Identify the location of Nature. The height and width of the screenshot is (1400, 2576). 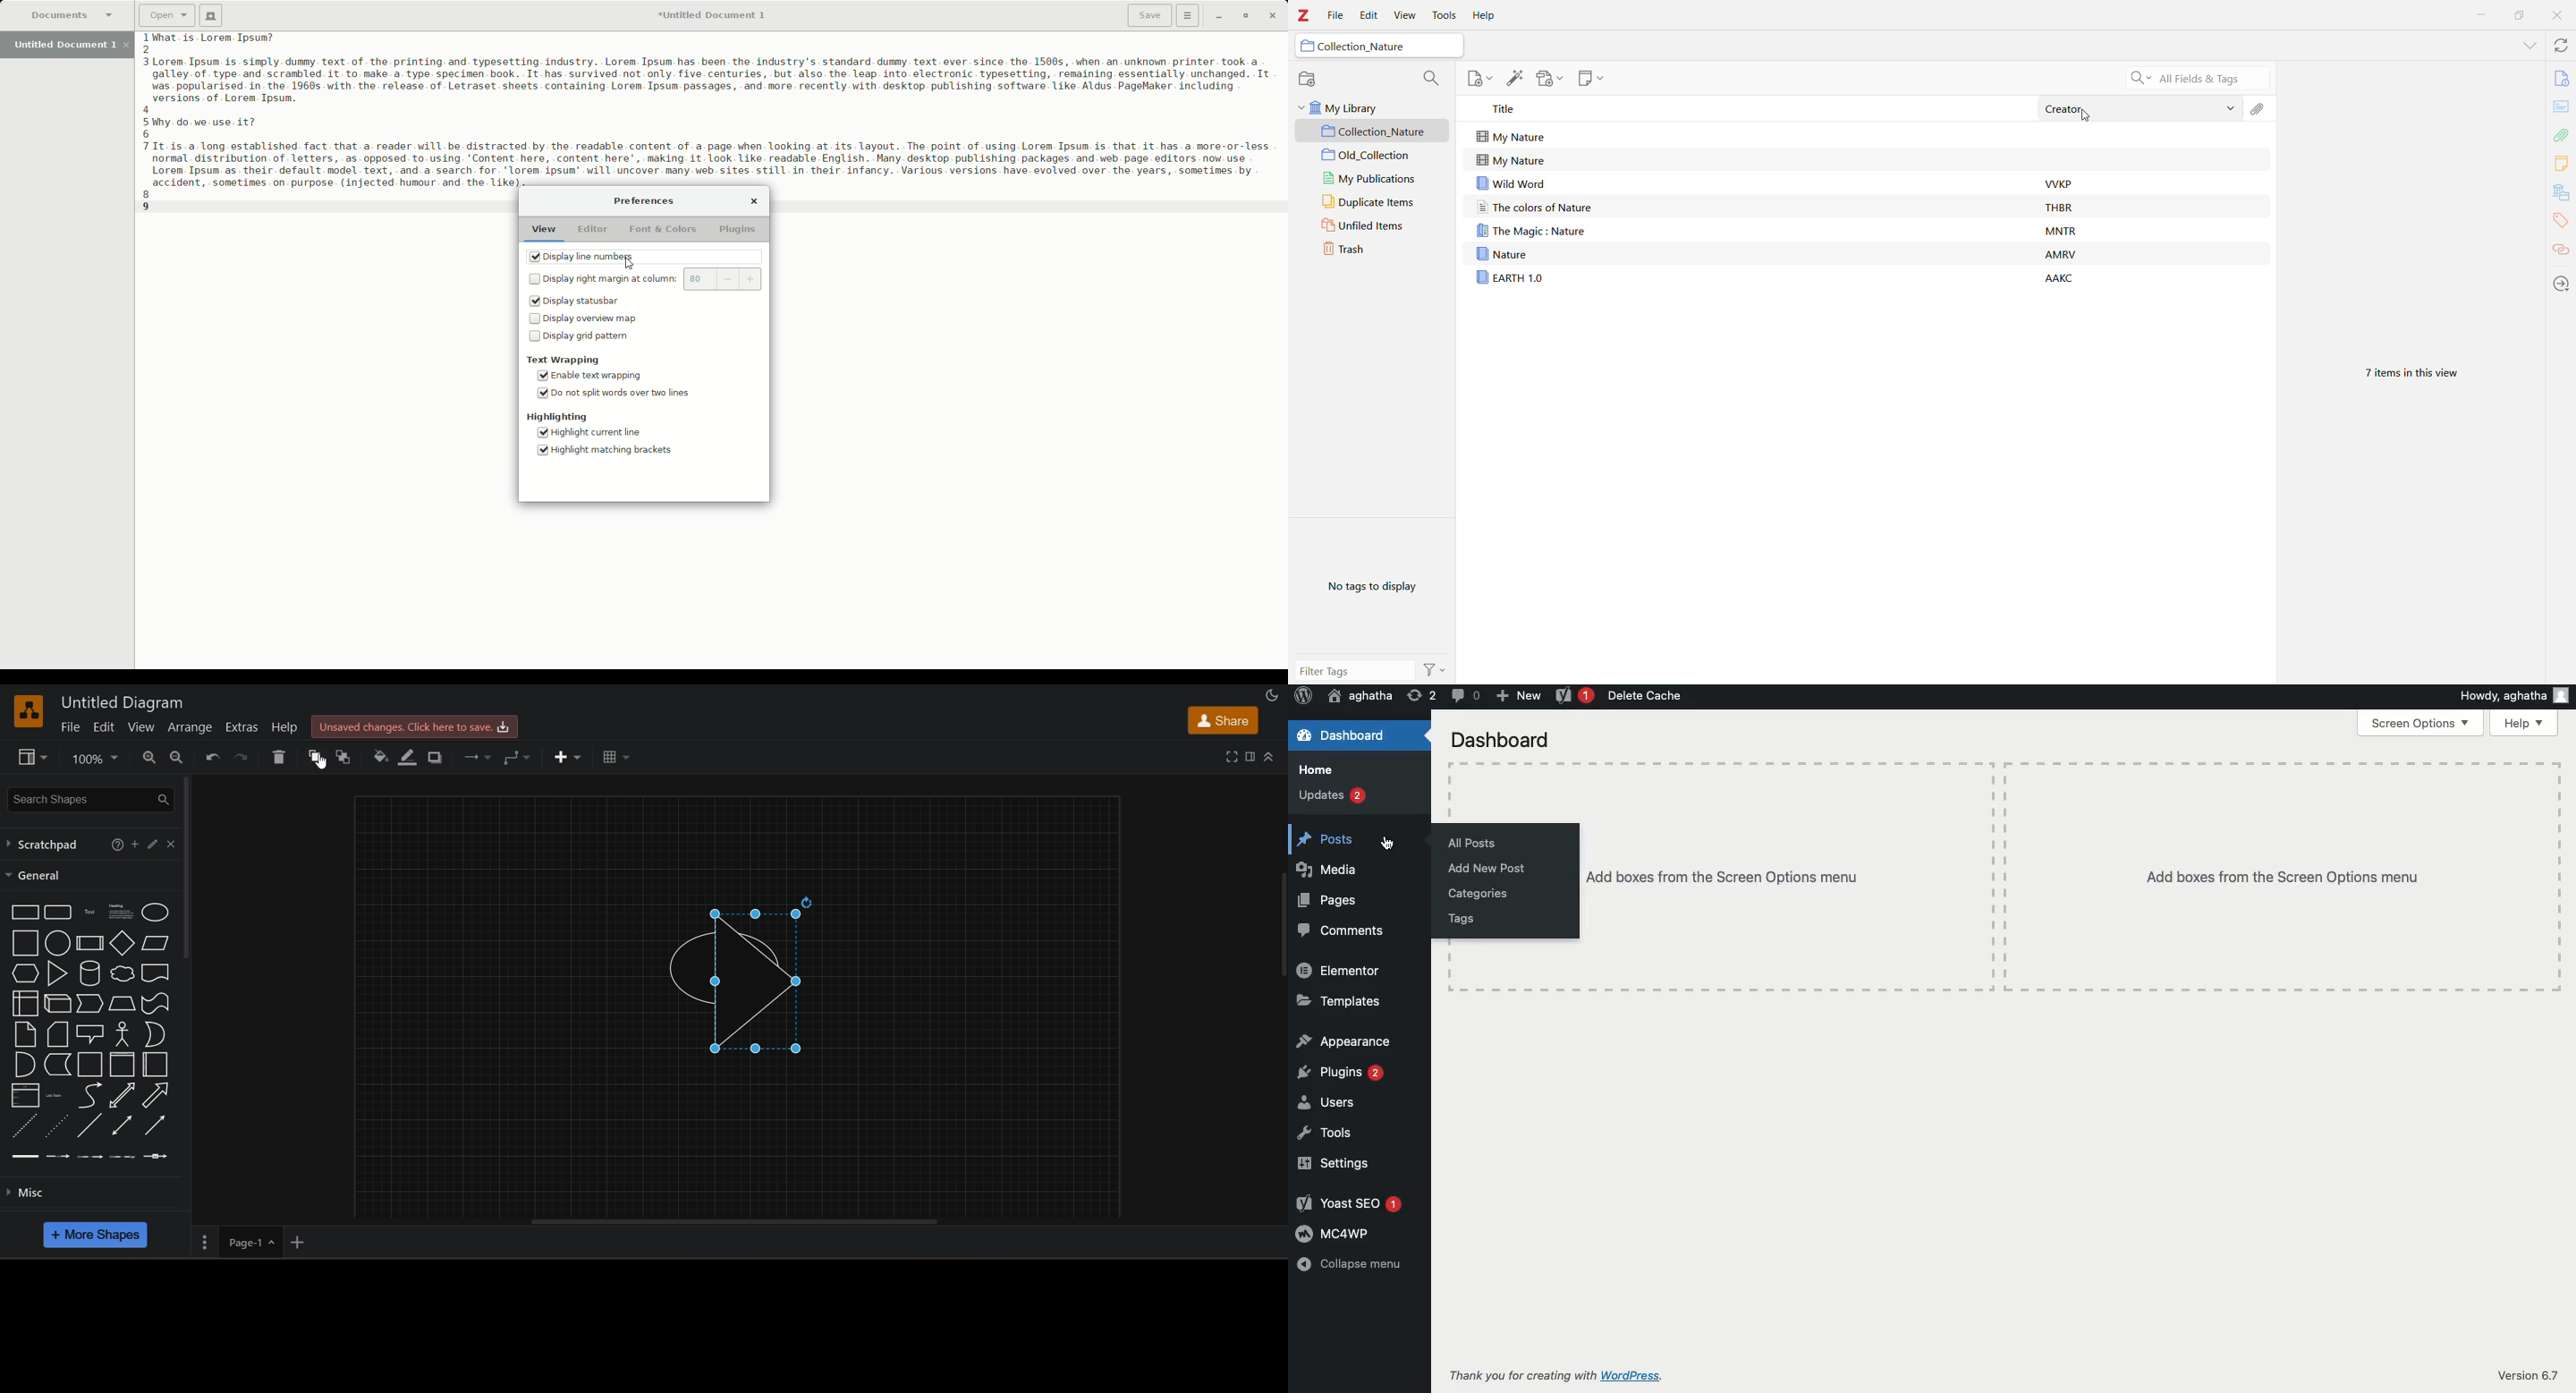
(1509, 254).